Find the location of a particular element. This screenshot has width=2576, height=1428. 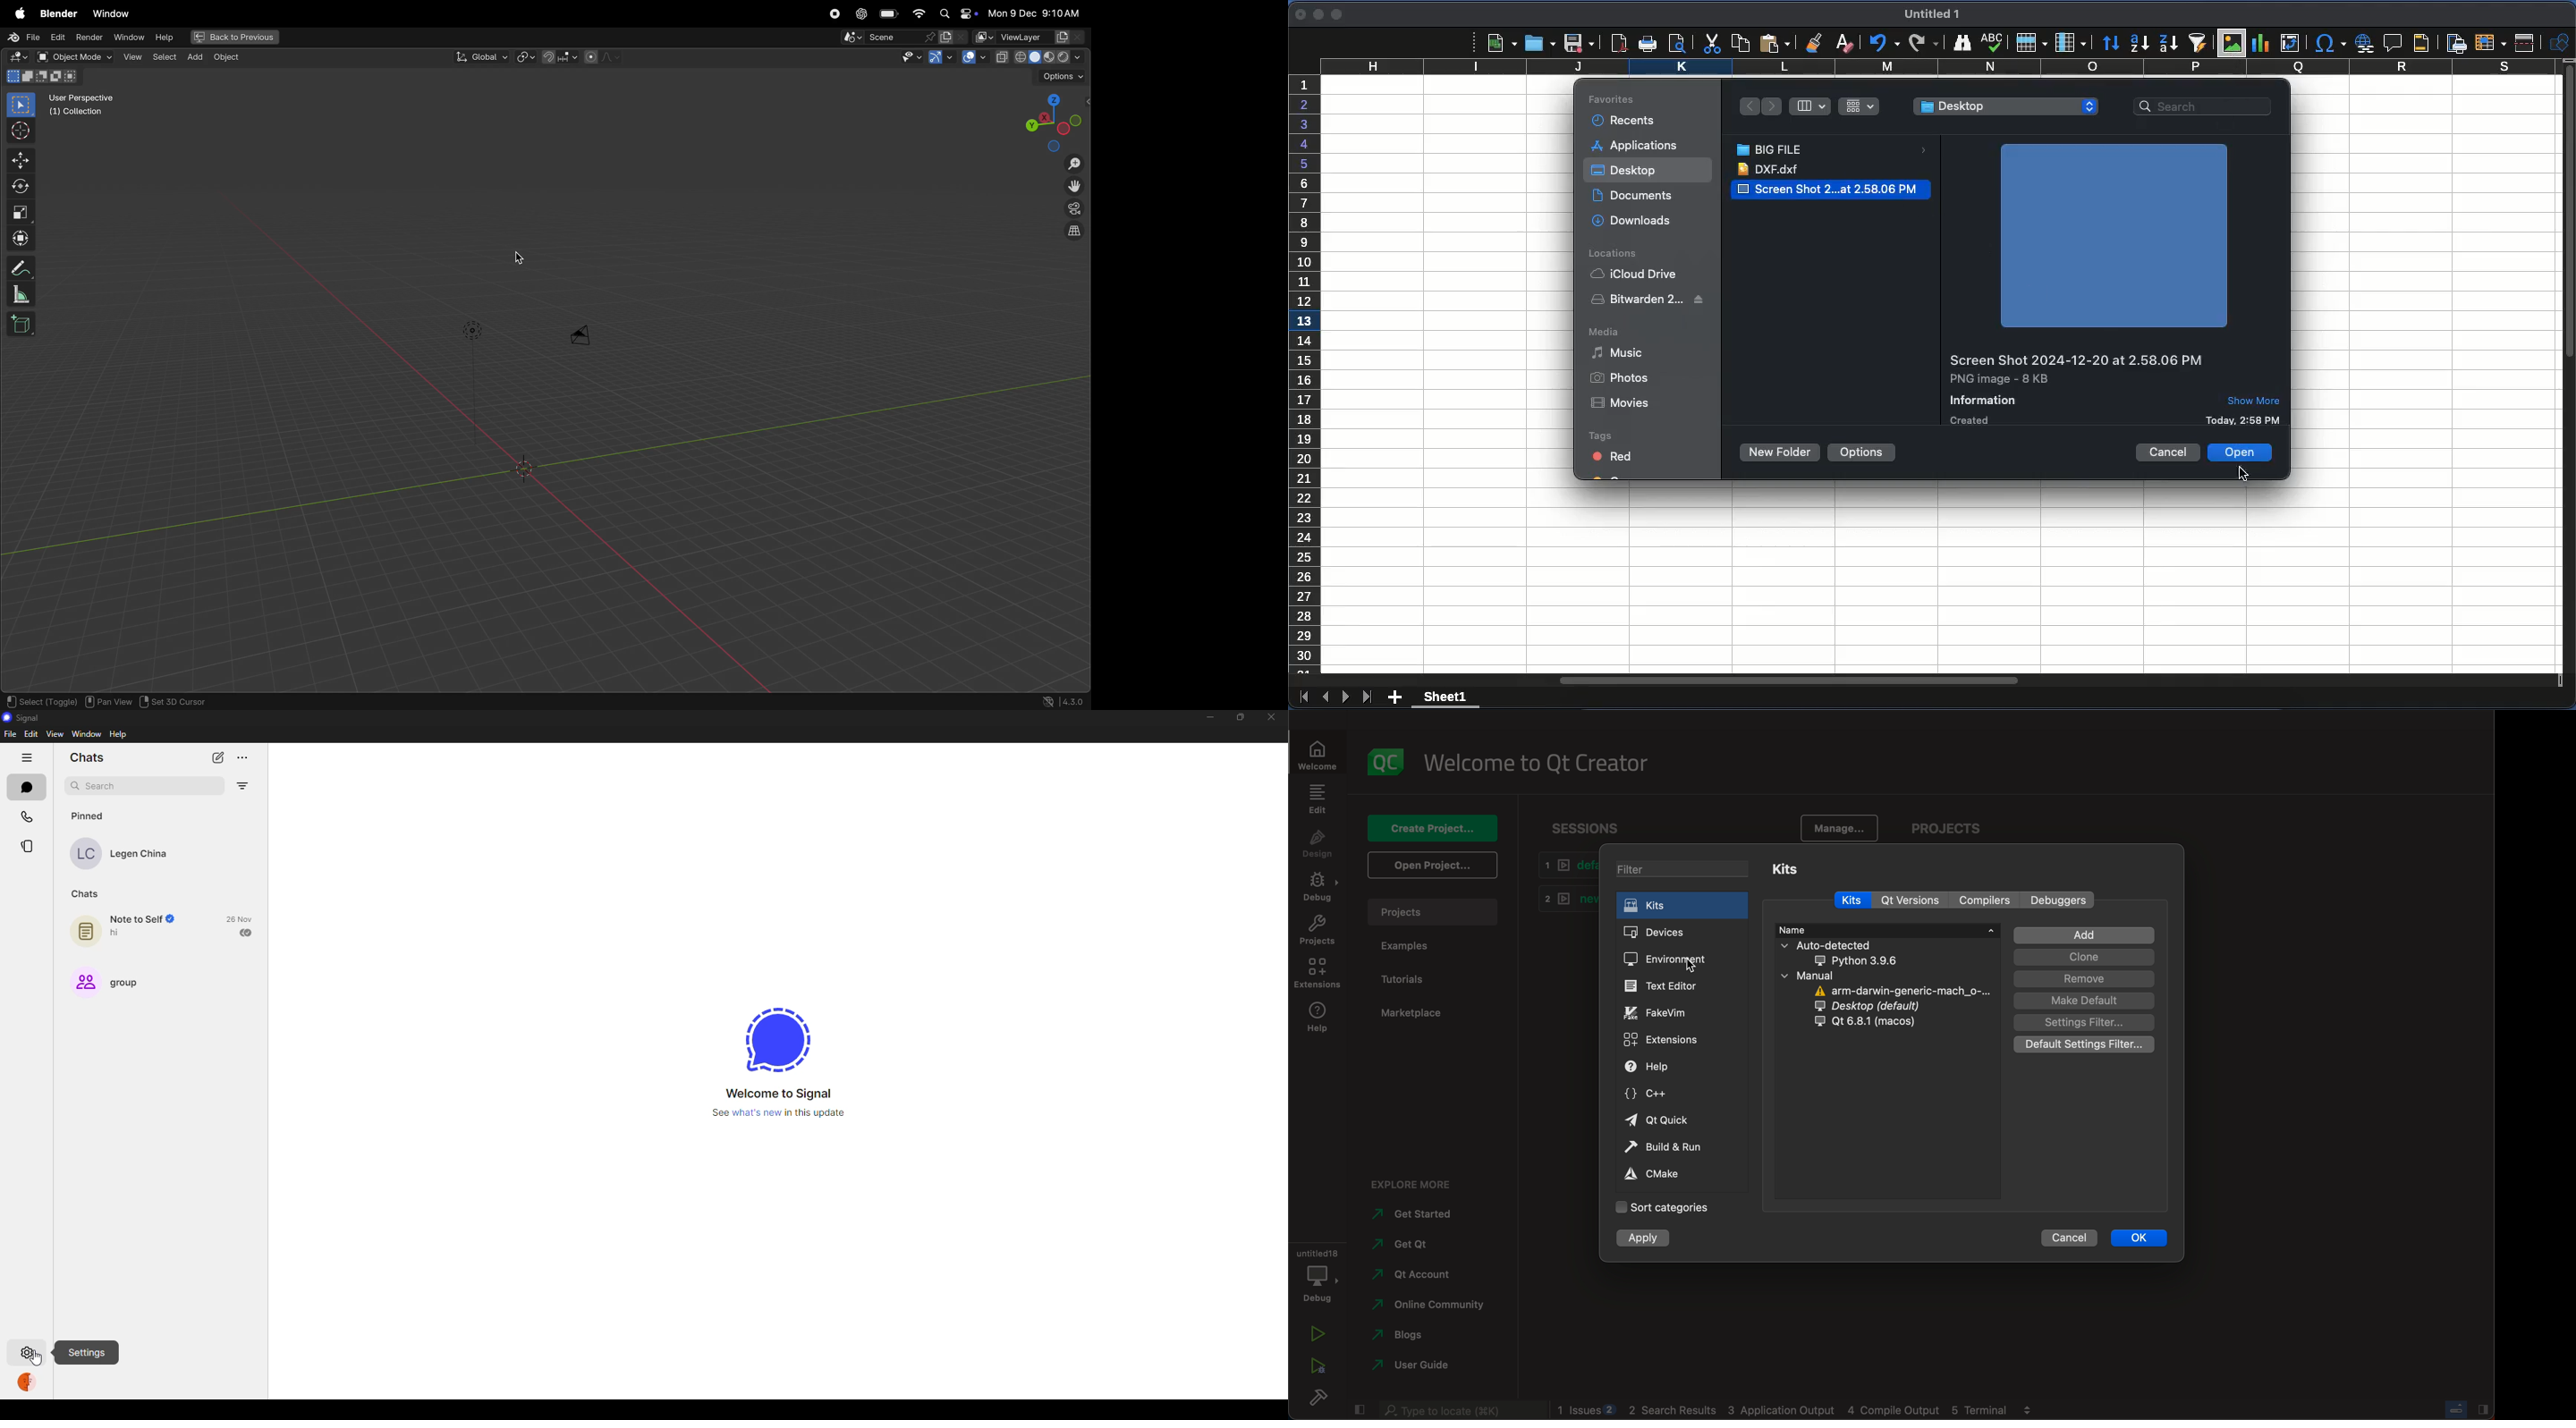

save is located at coordinates (1580, 44).